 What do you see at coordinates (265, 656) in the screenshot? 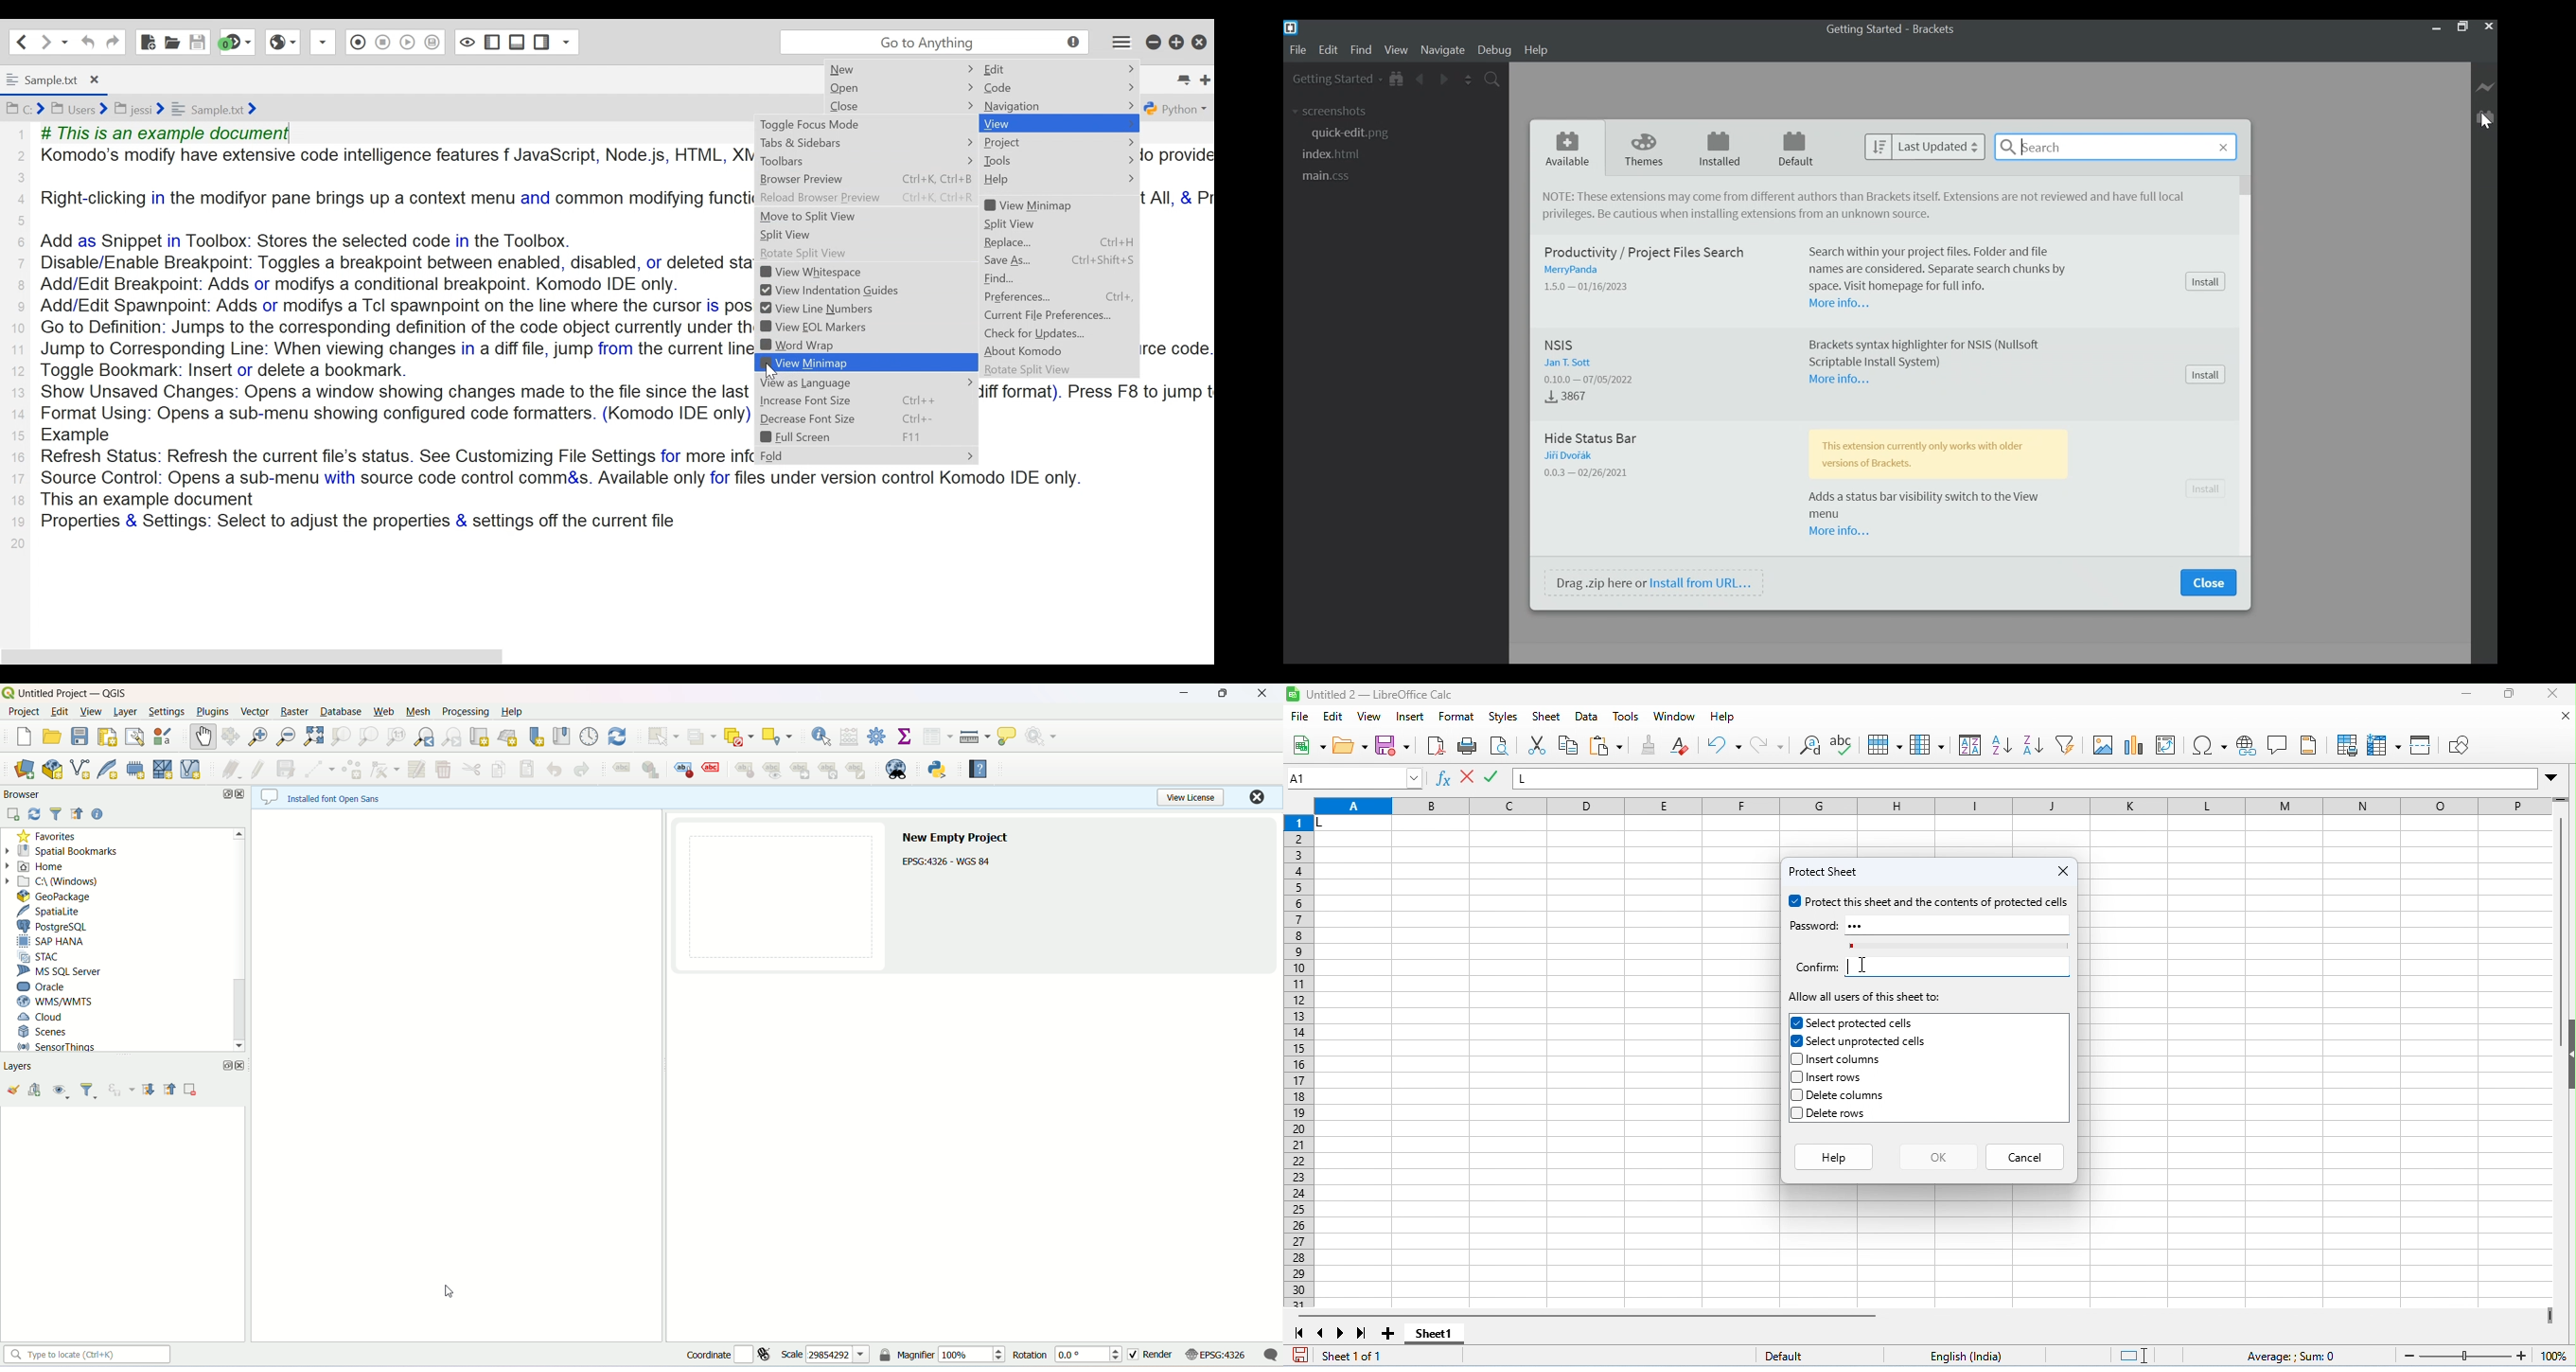
I see `horizontal scroll bar` at bounding box center [265, 656].